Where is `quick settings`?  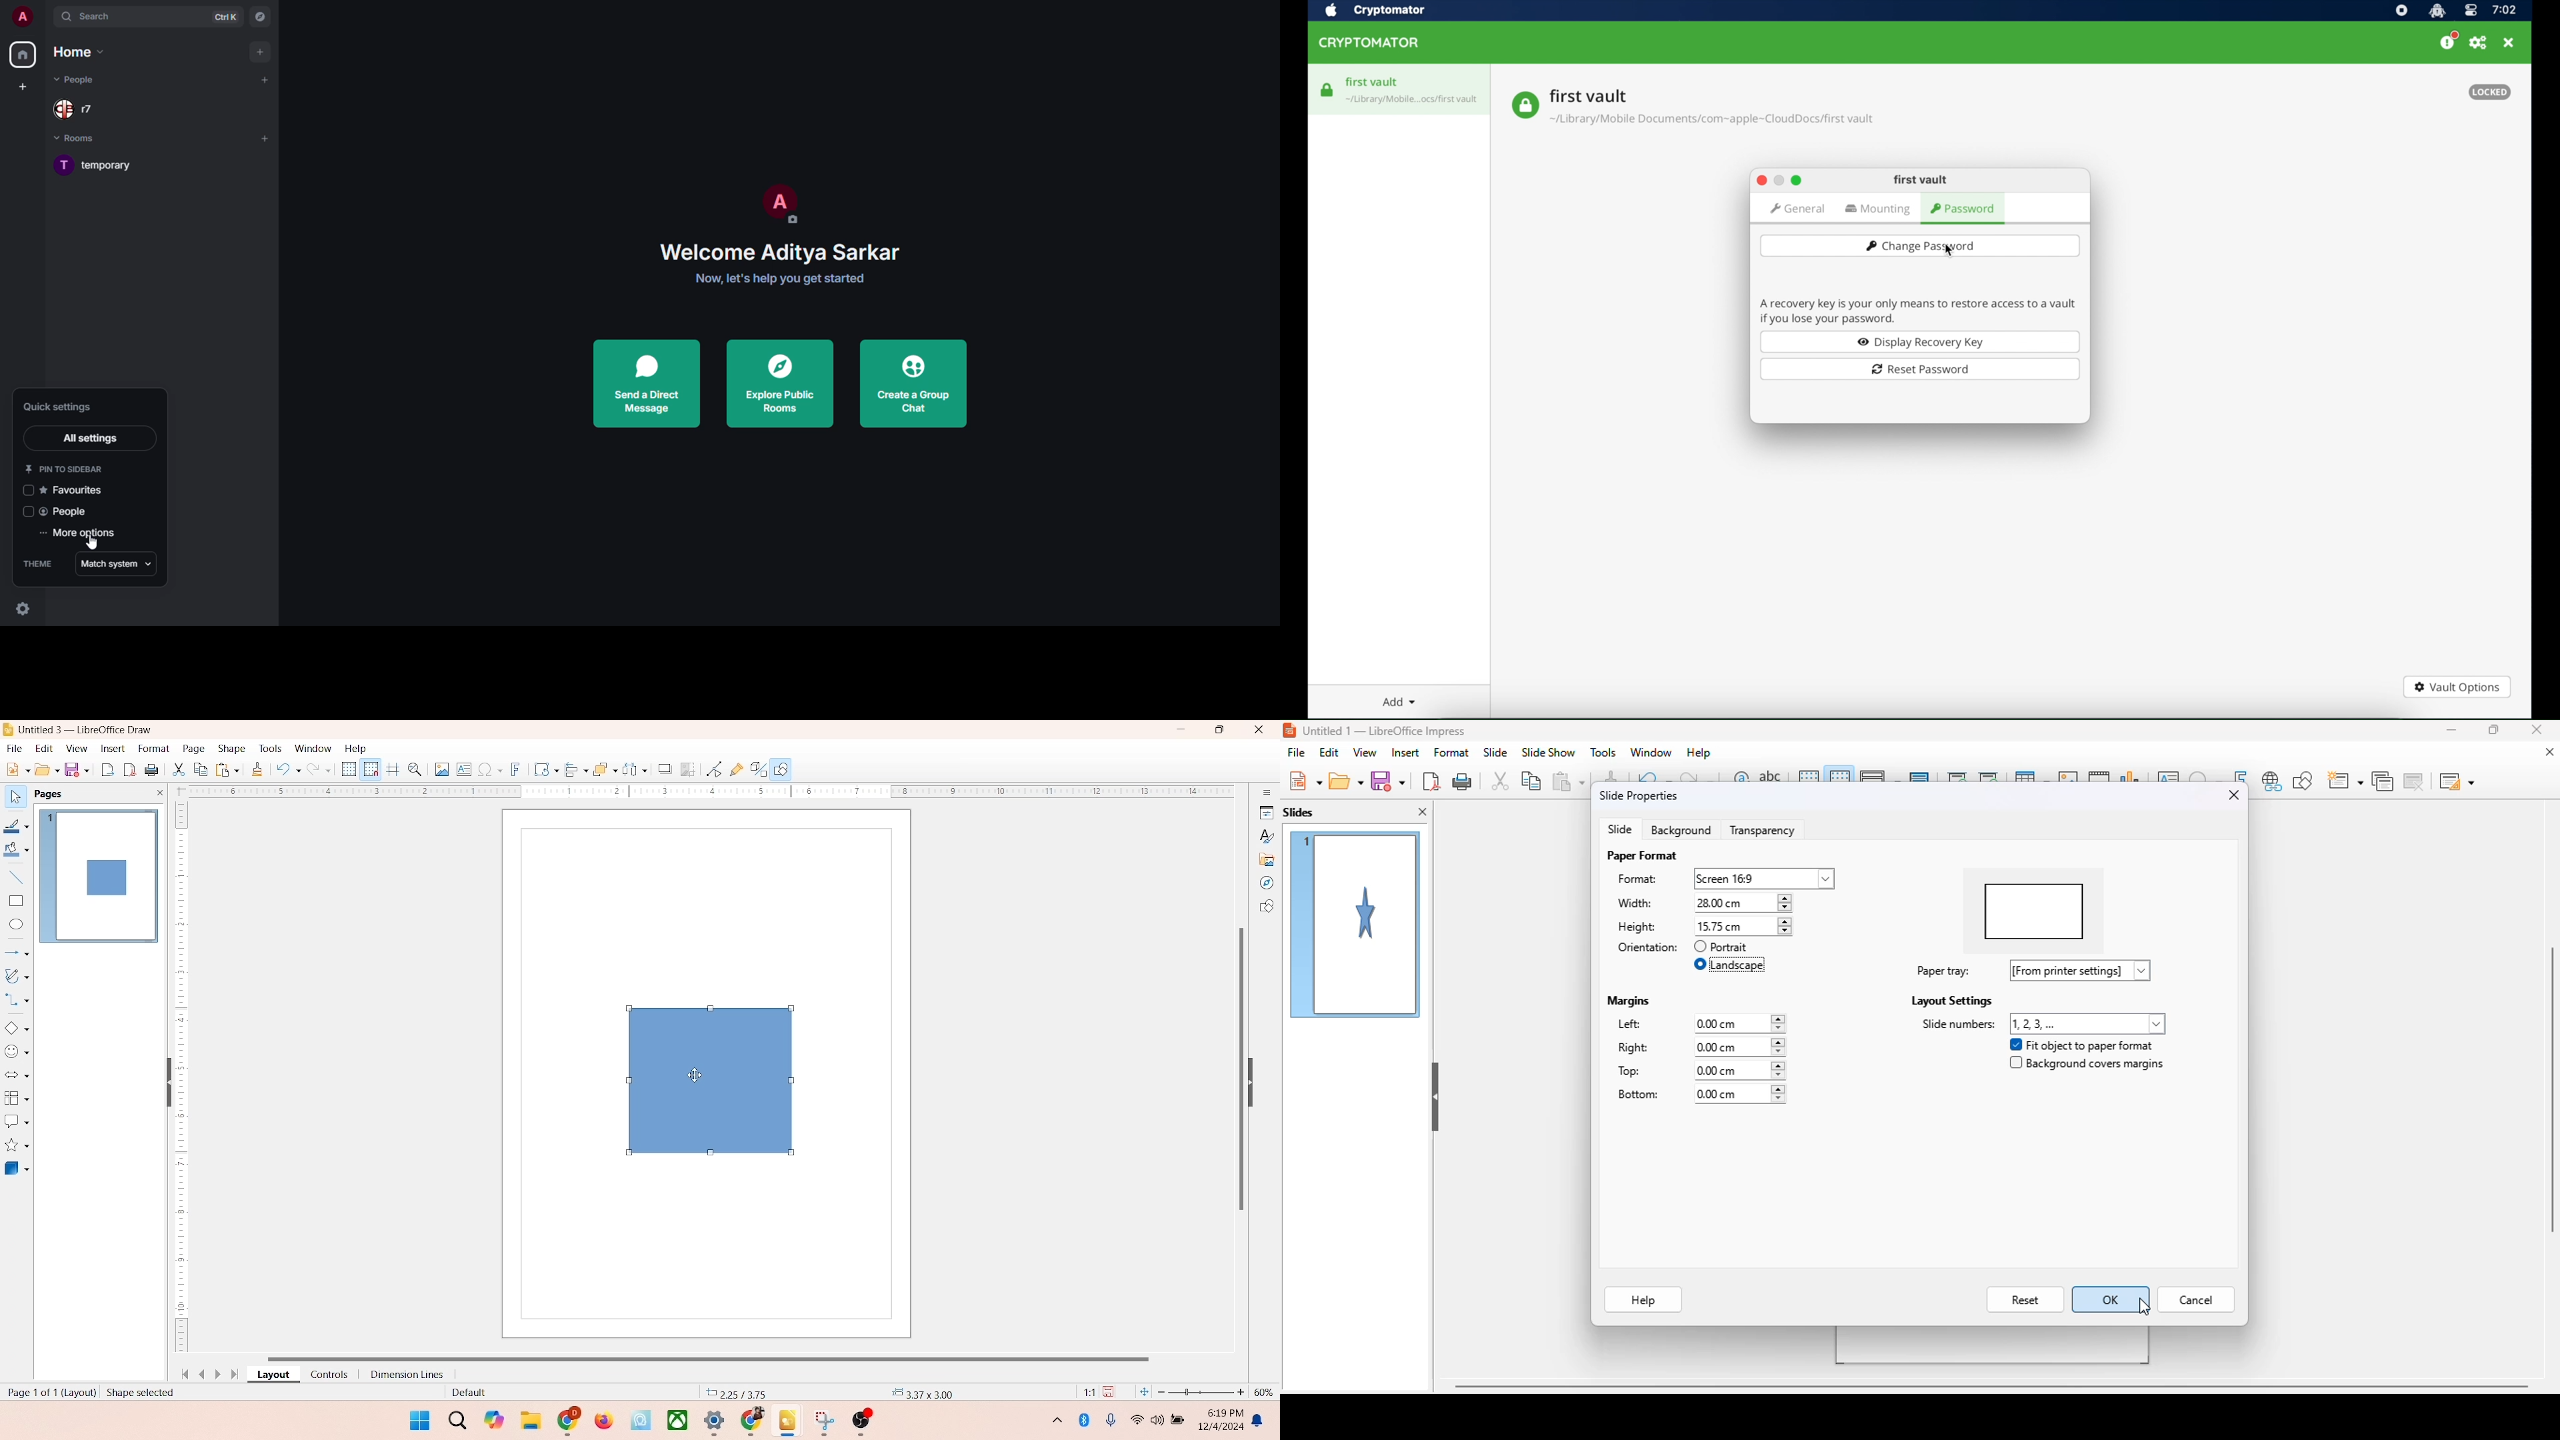
quick settings is located at coordinates (62, 406).